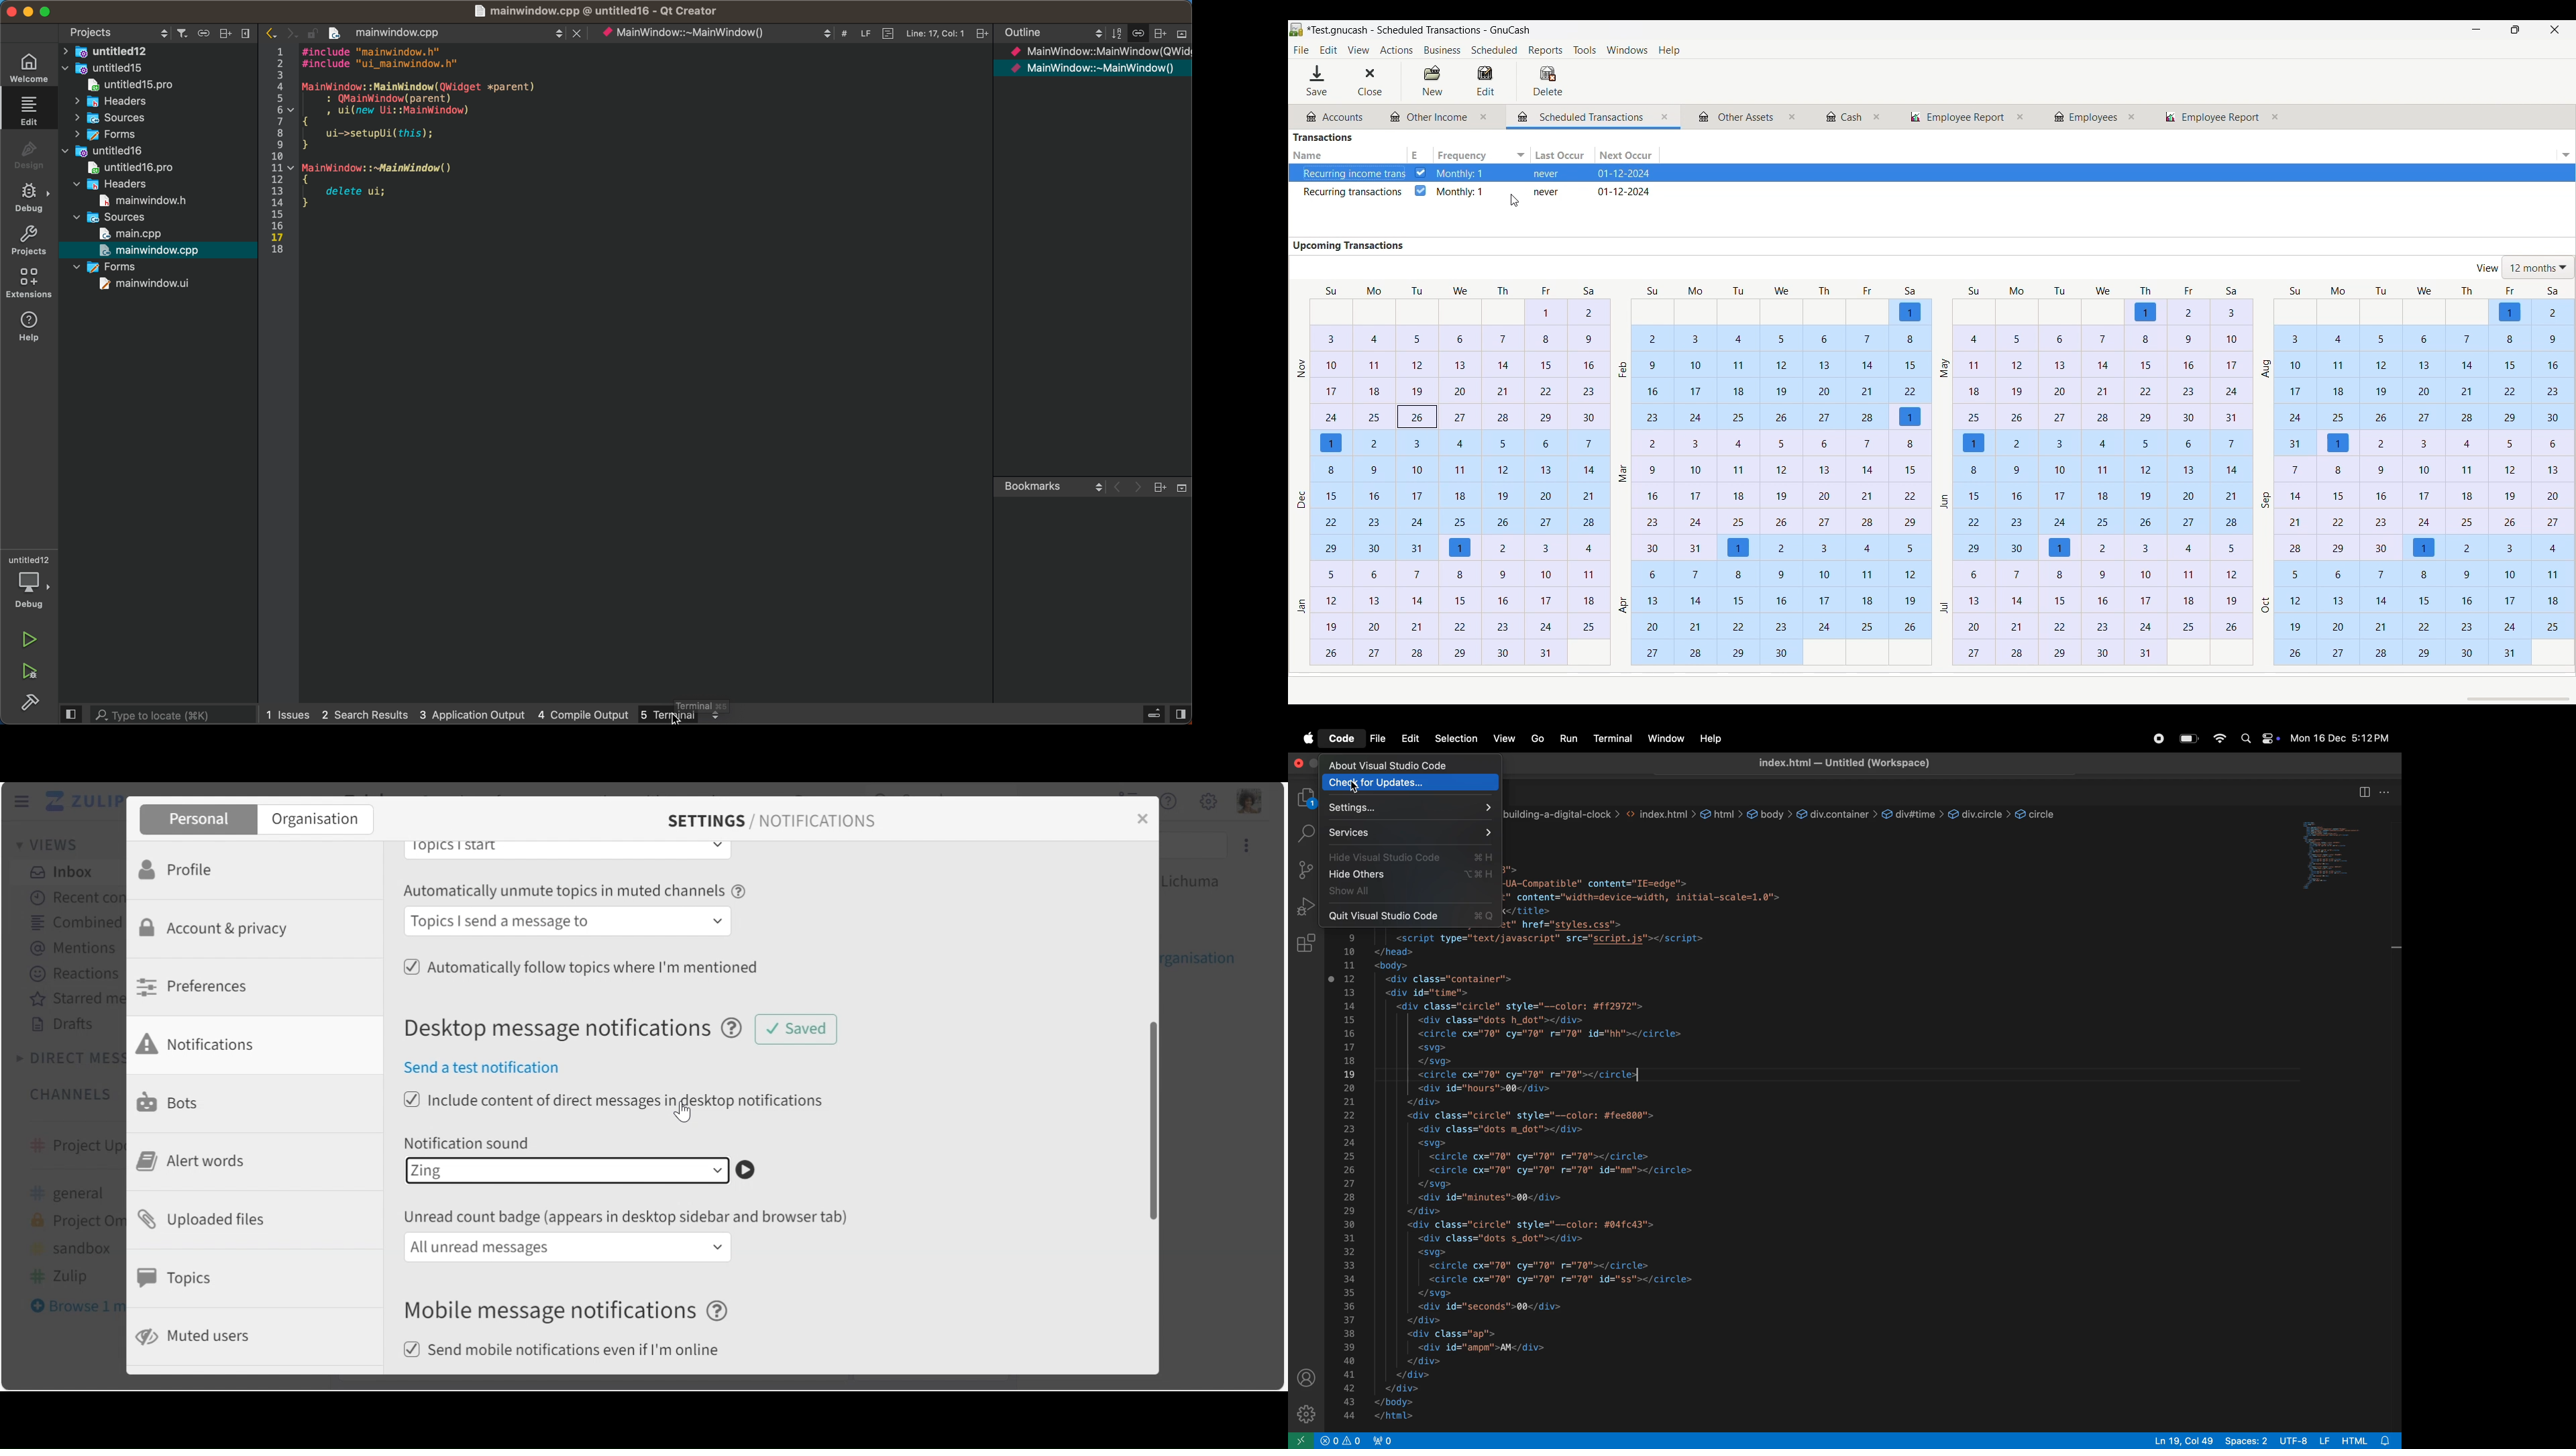 This screenshot has width=2576, height=1456. Describe the element at coordinates (1423, 1210) in the screenshot. I see `</div>` at that location.